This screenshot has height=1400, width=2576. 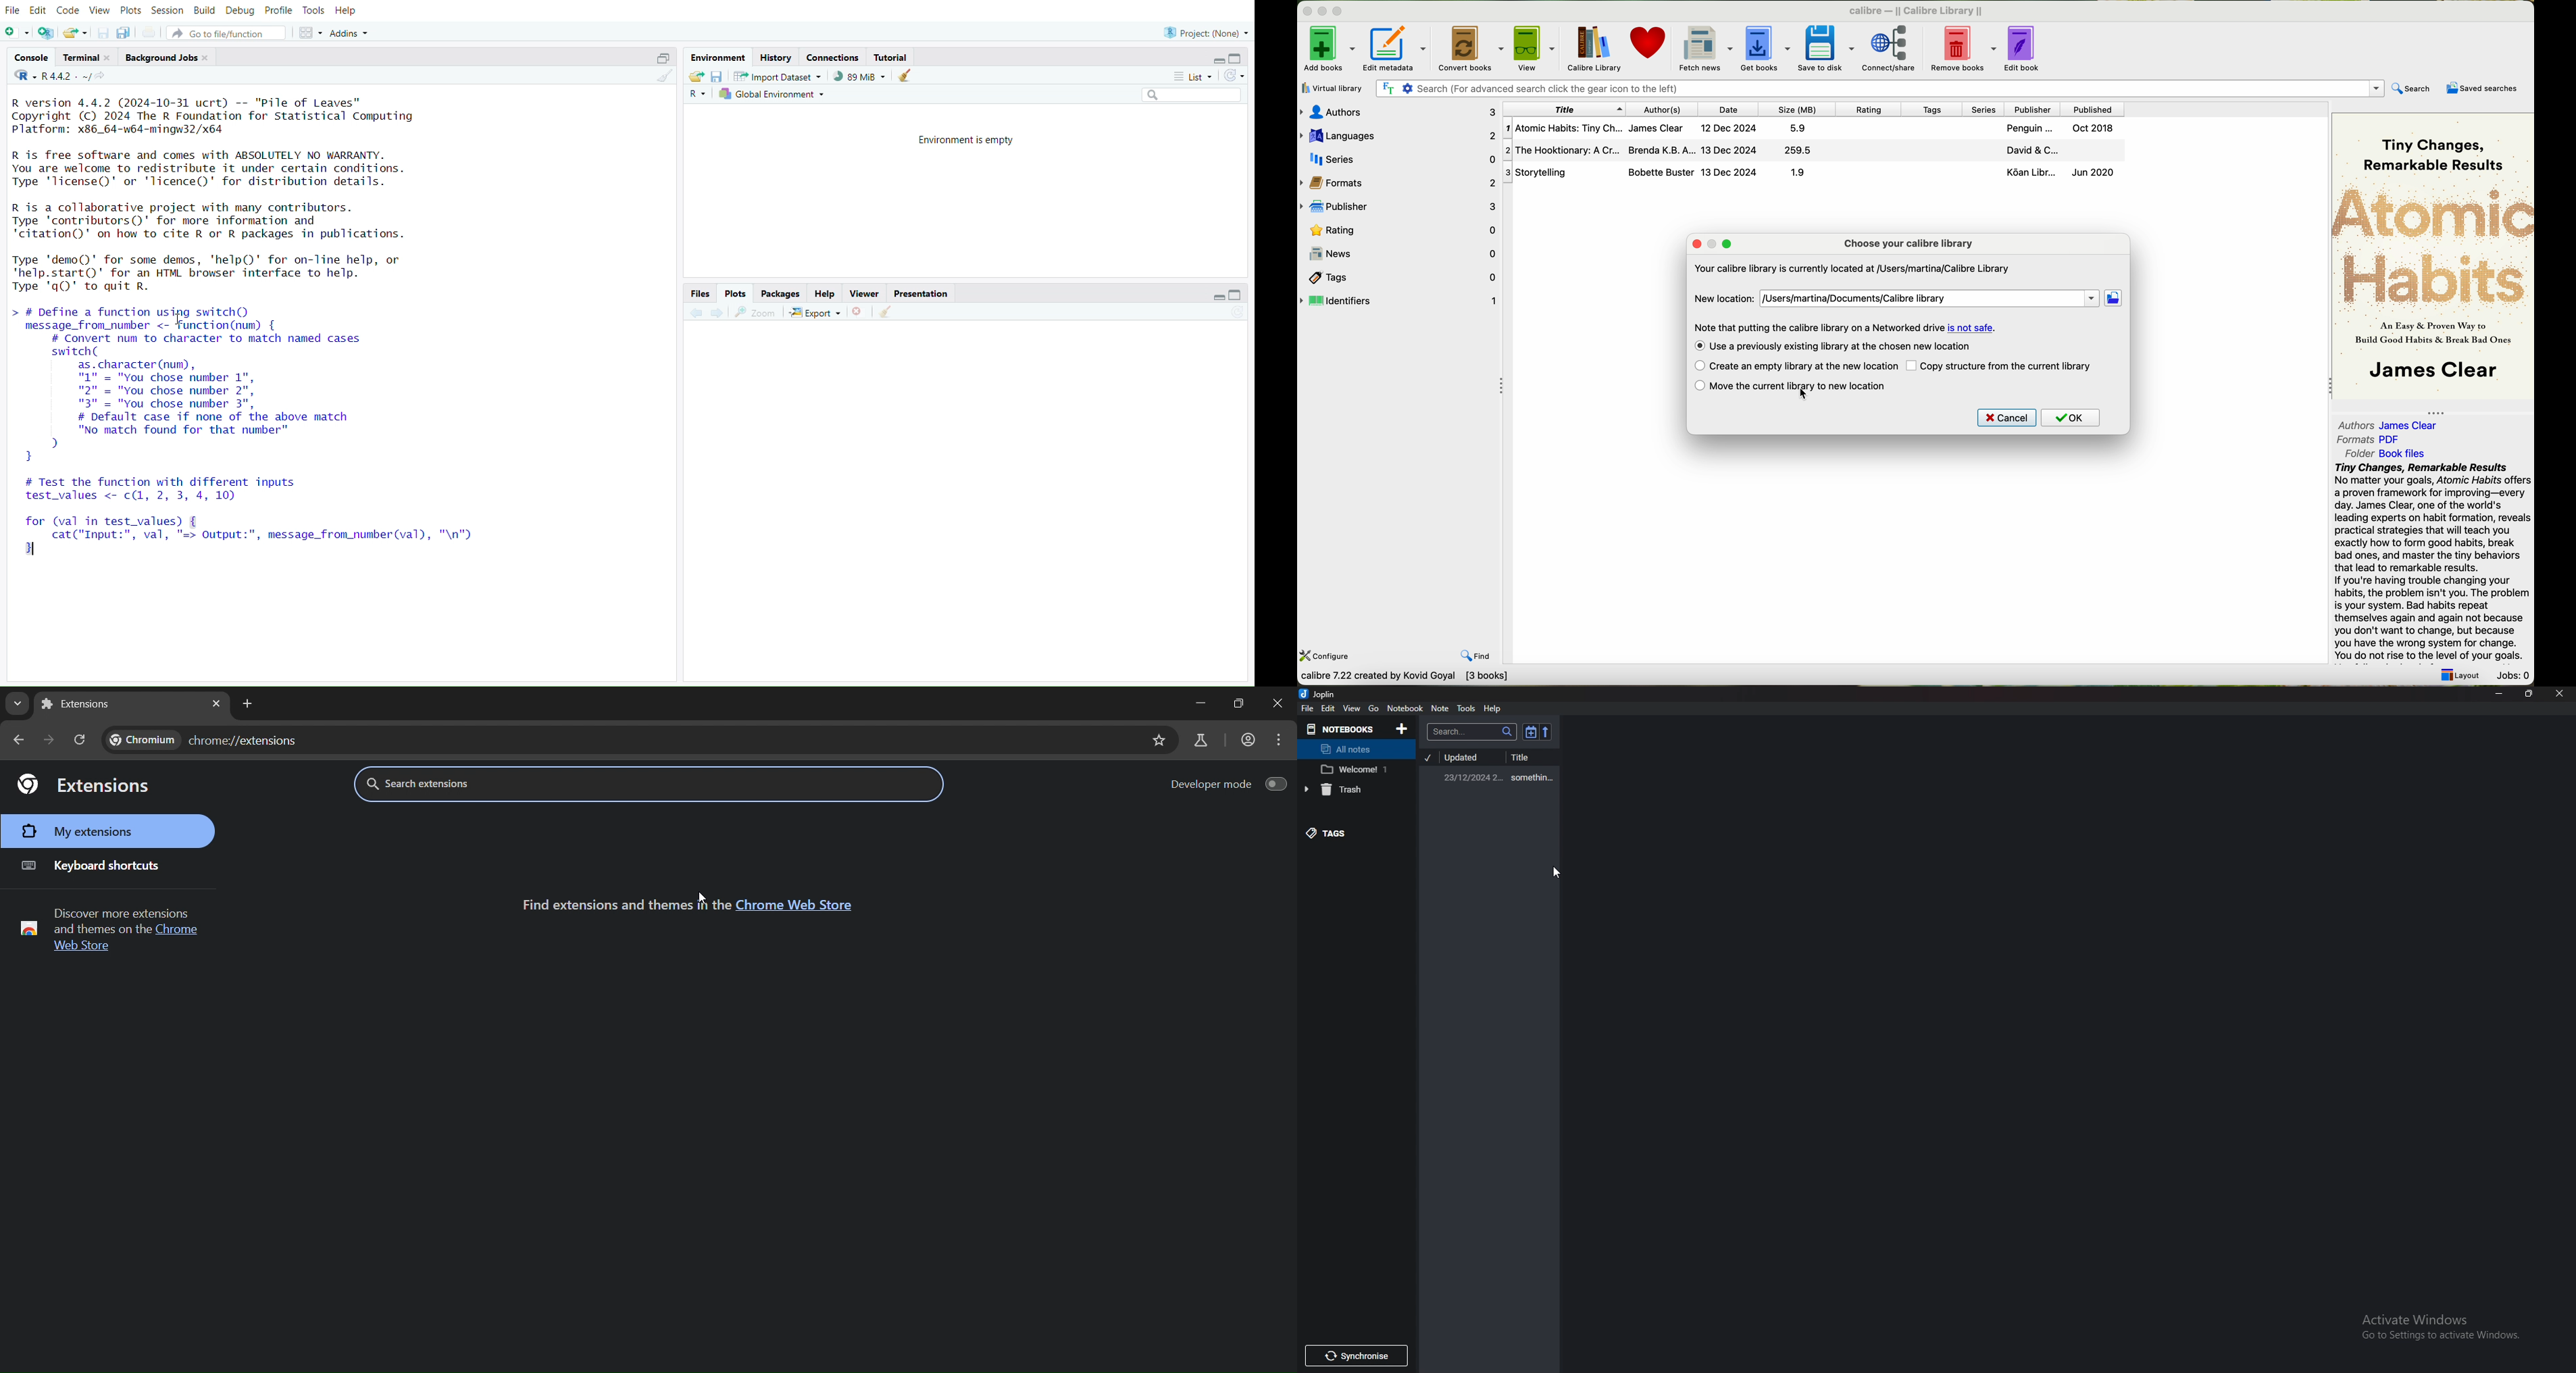 What do you see at coordinates (2463, 677) in the screenshot?
I see `layout` at bounding box center [2463, 677].